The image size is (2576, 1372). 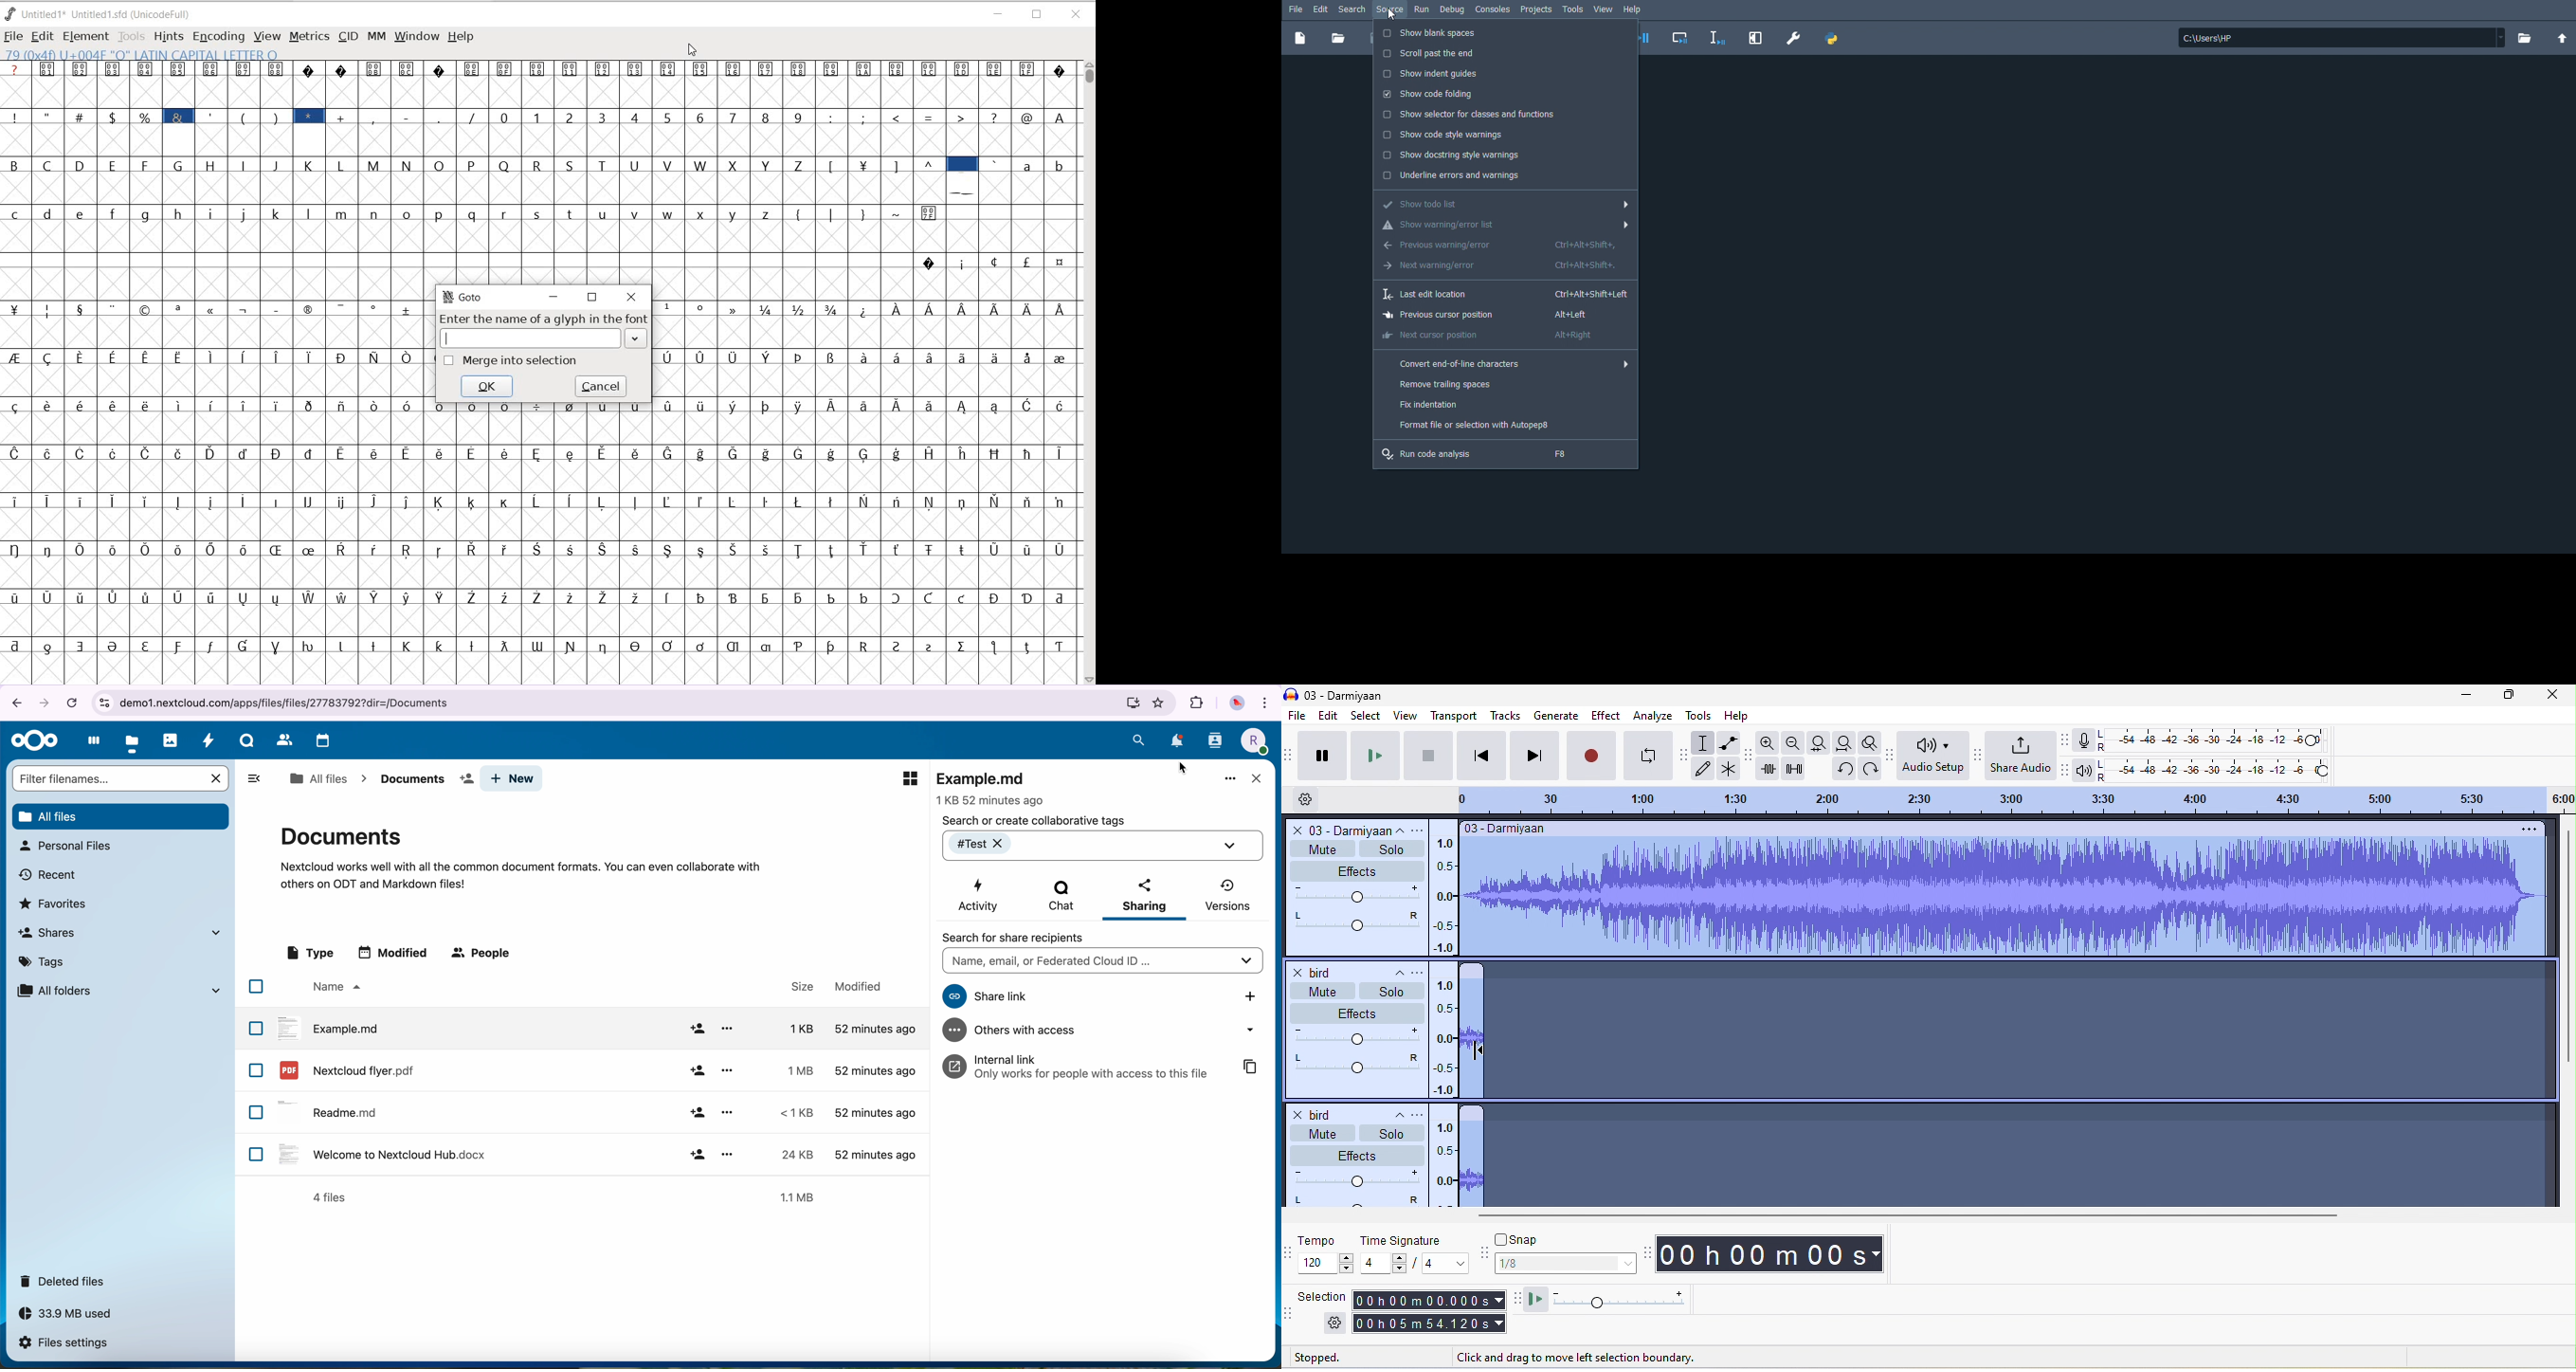 I want to click on Show blank spaces, so click(x=1432, y=34).